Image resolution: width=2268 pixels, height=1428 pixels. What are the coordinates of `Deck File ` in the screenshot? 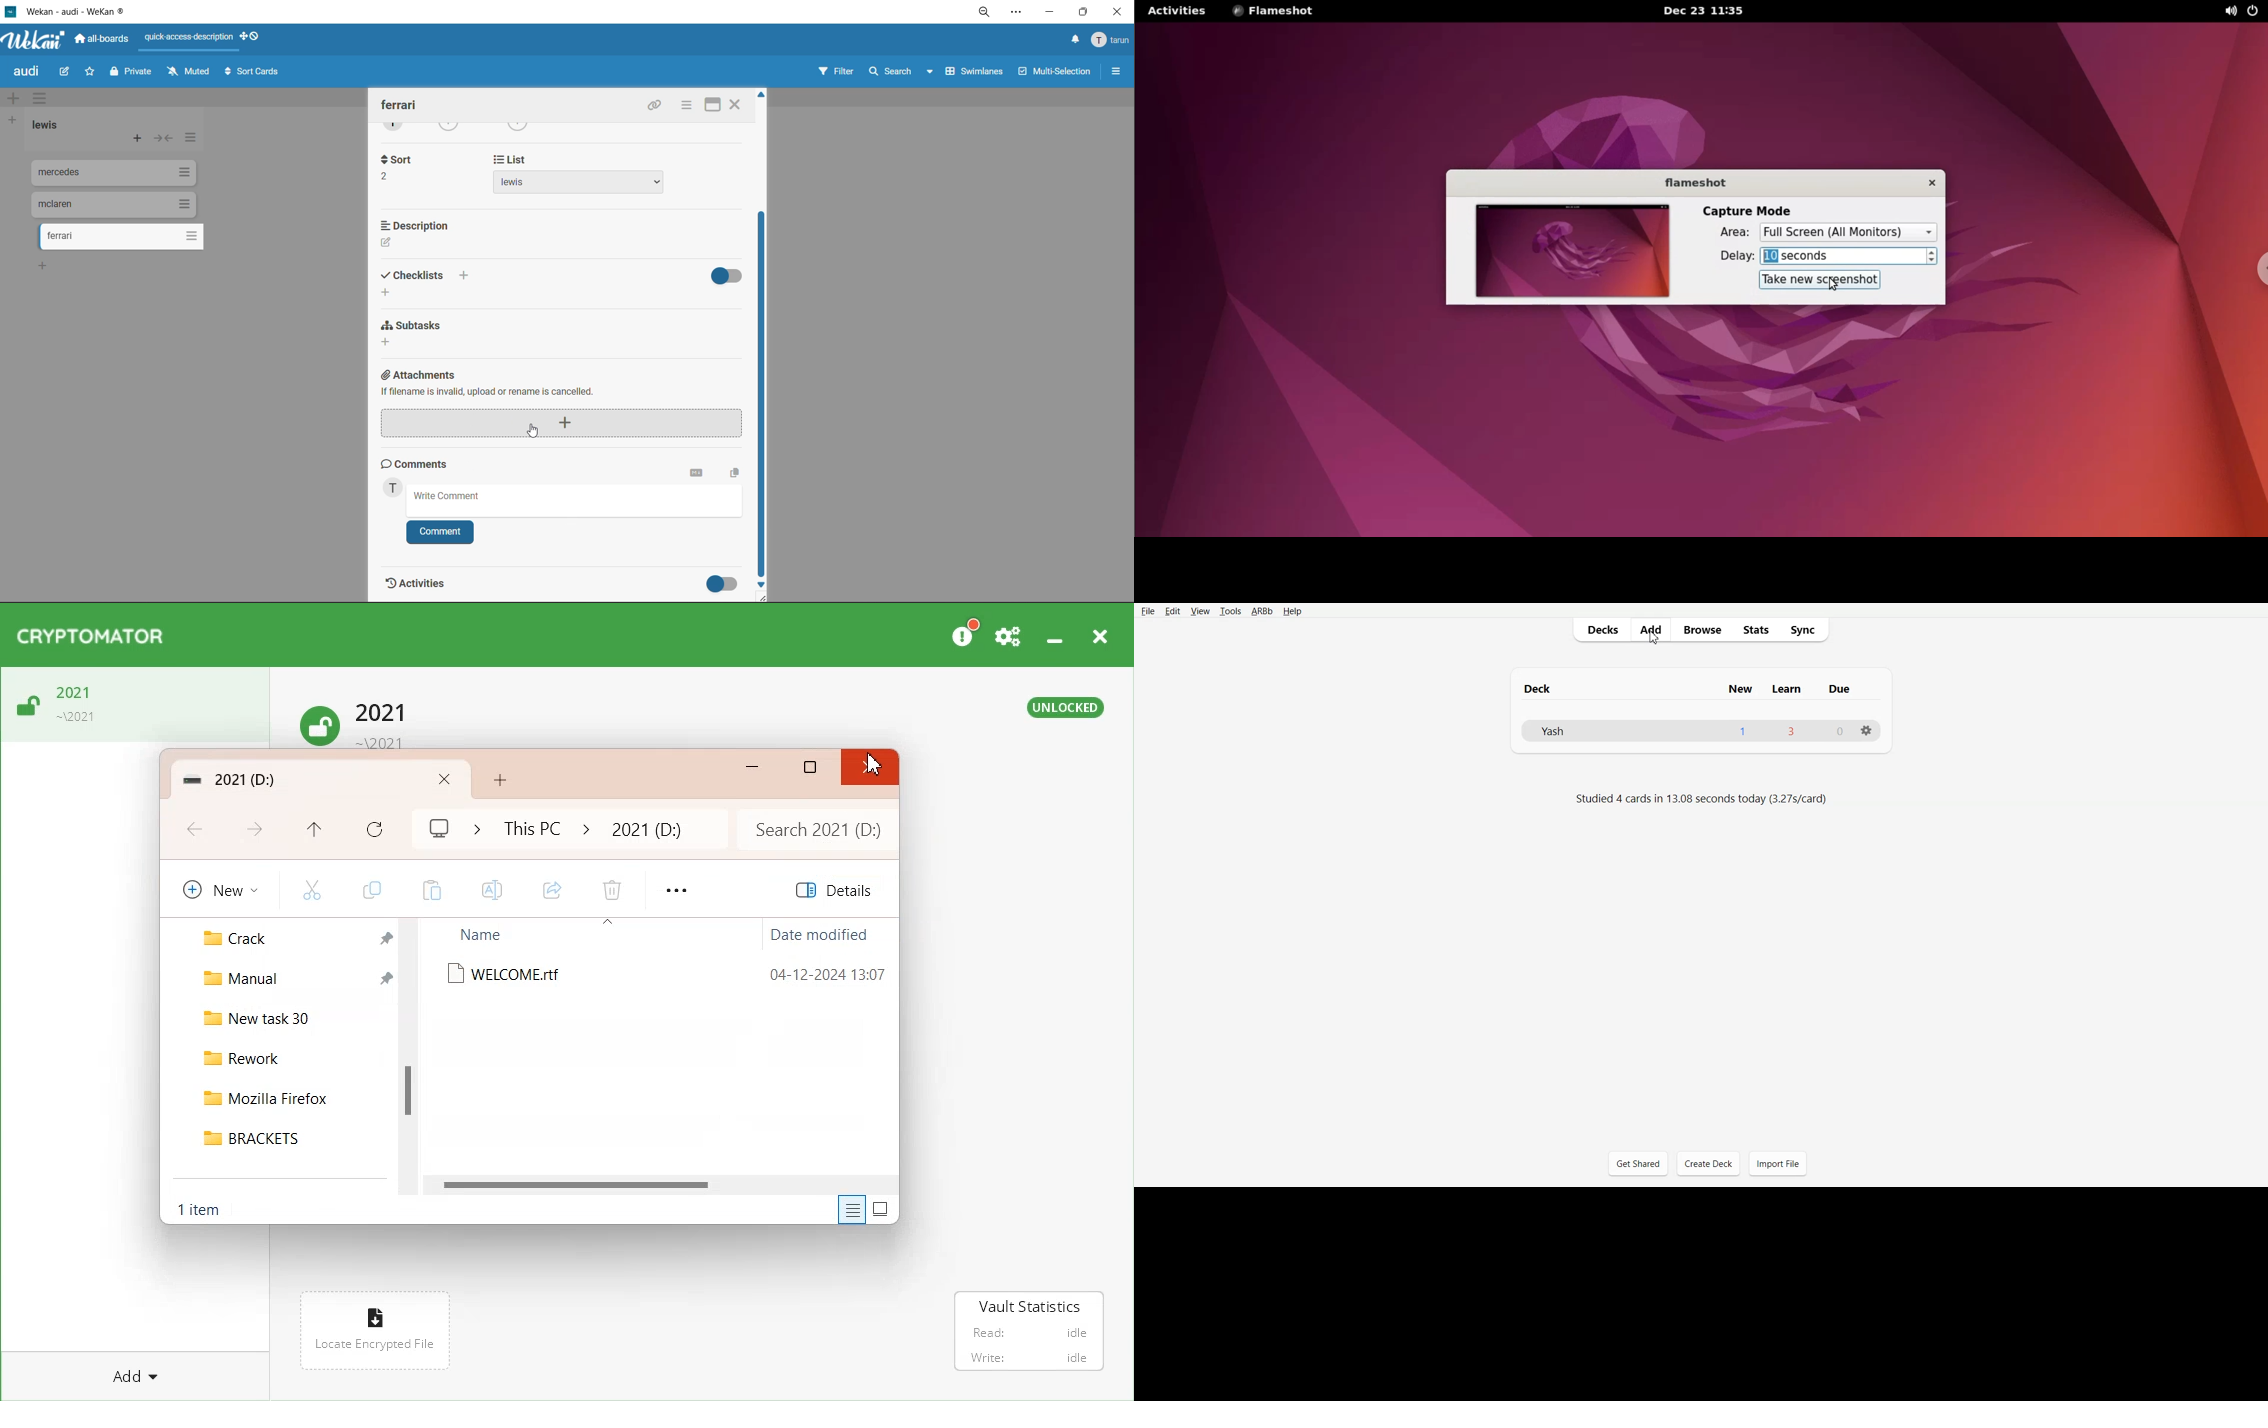 It's located at (1699, 730).